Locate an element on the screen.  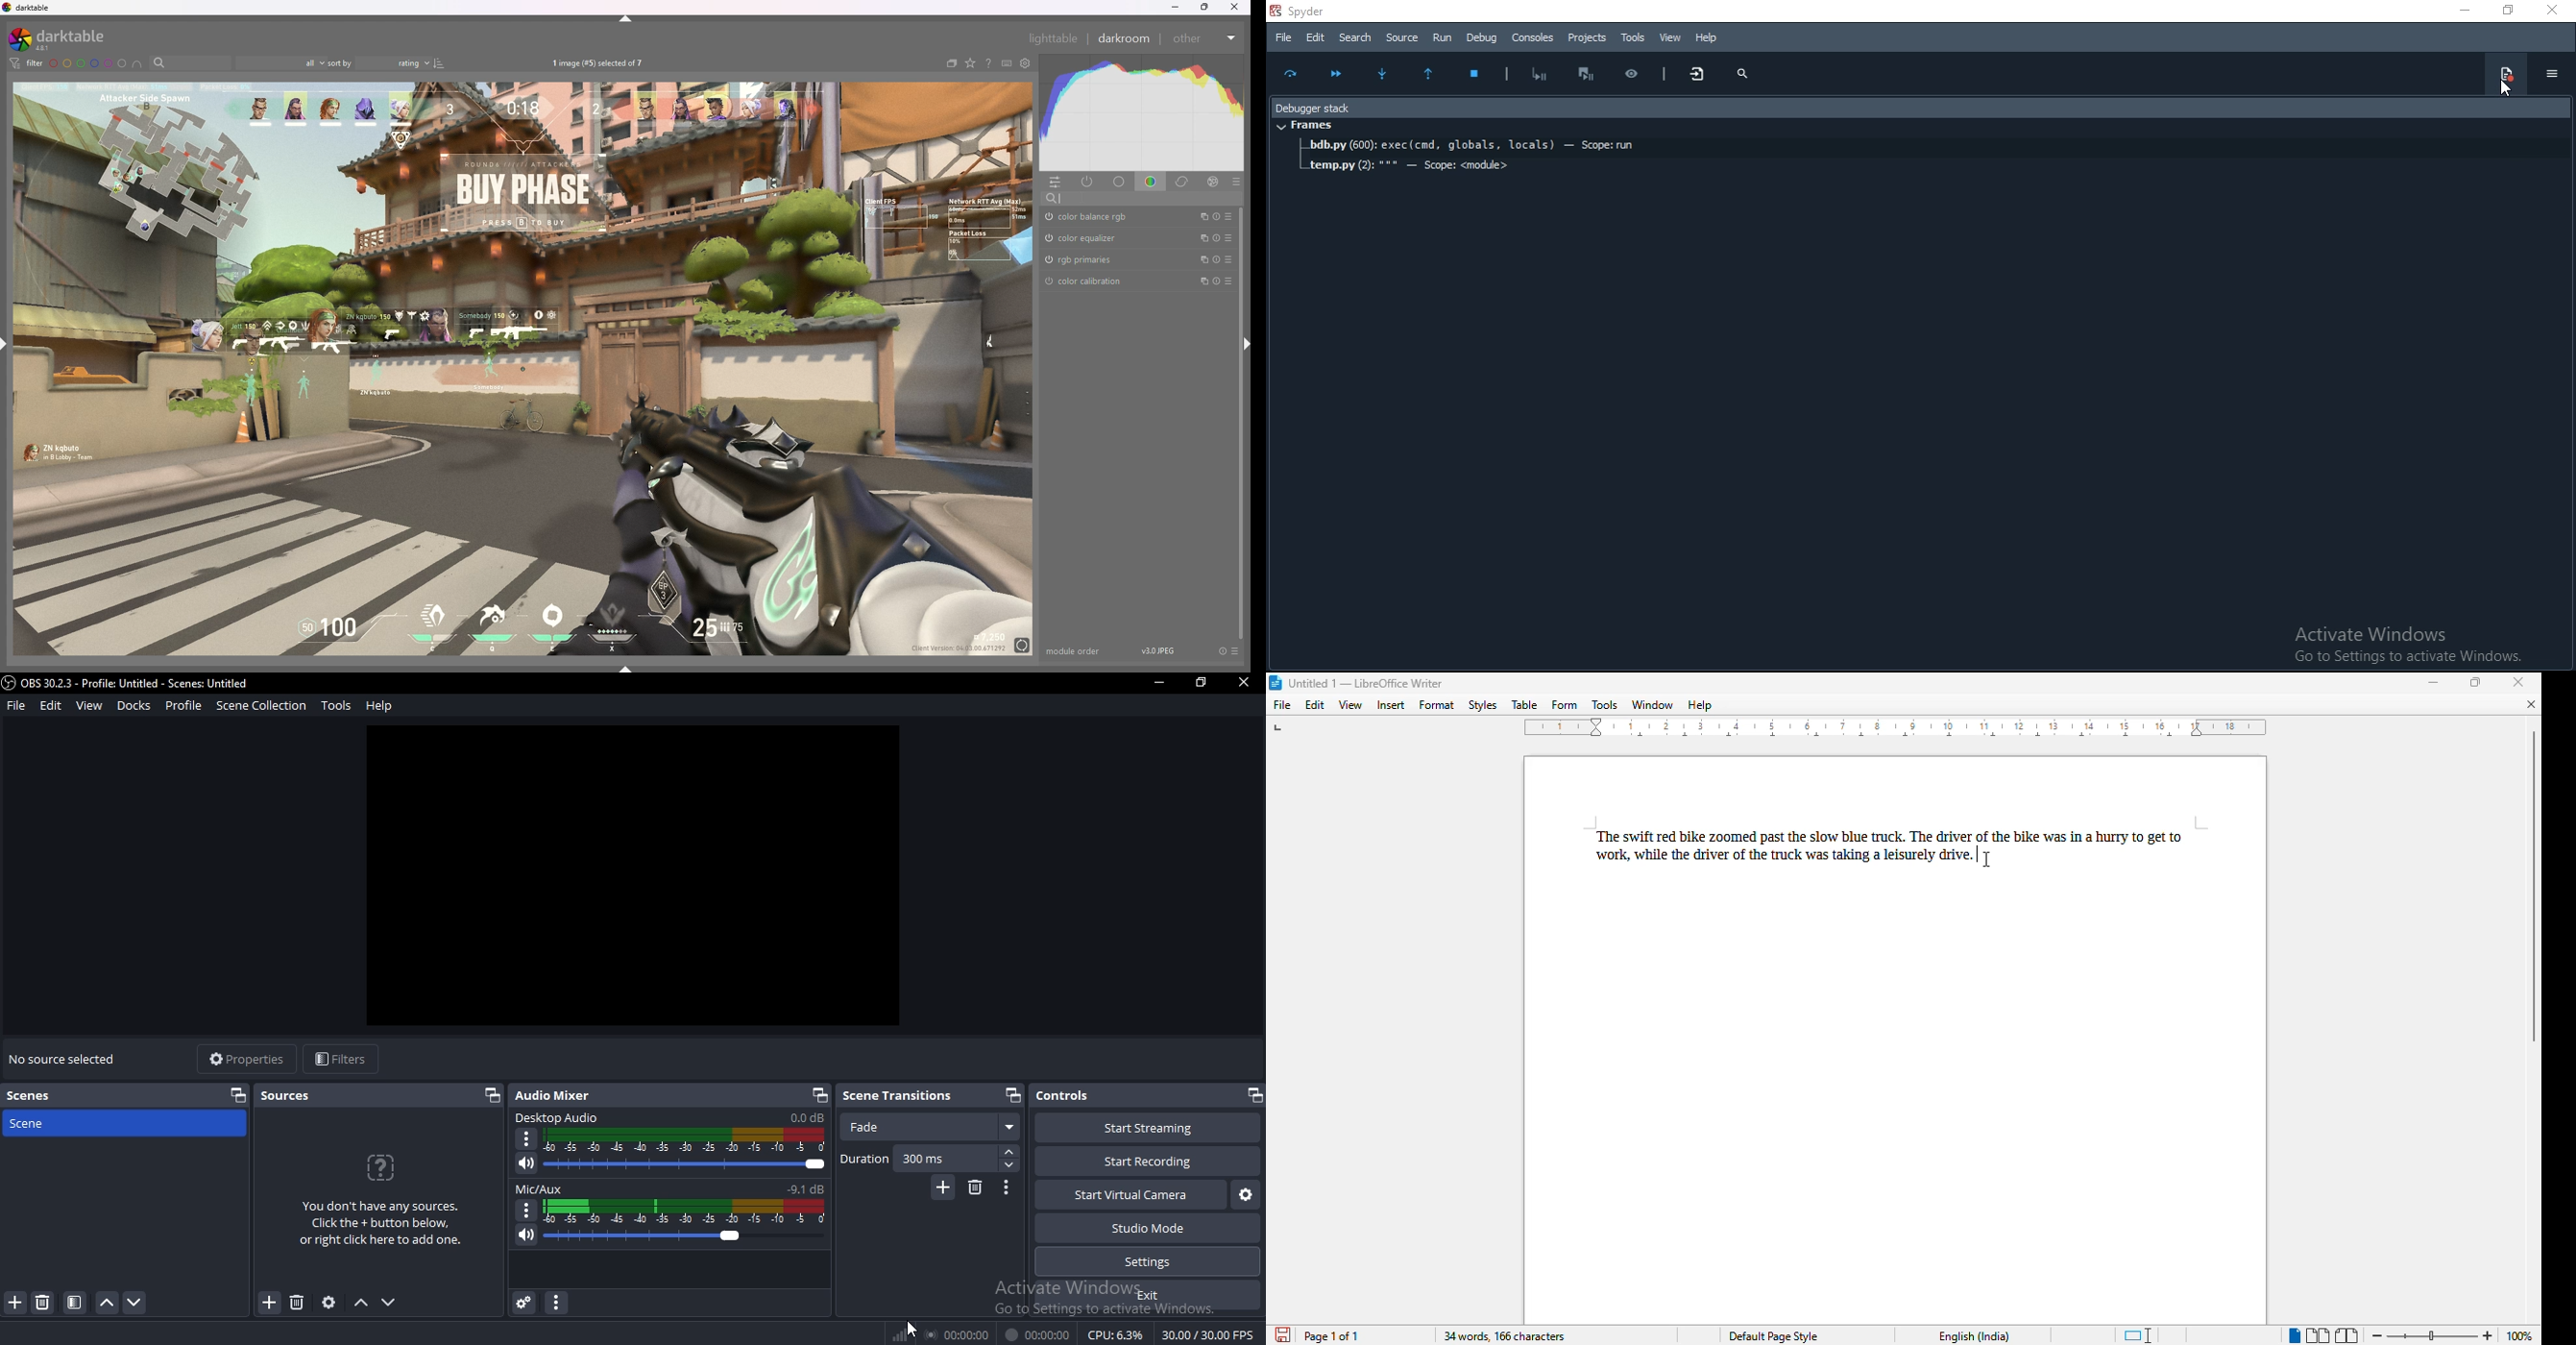
controls is located at coordinates (1065, 1096).